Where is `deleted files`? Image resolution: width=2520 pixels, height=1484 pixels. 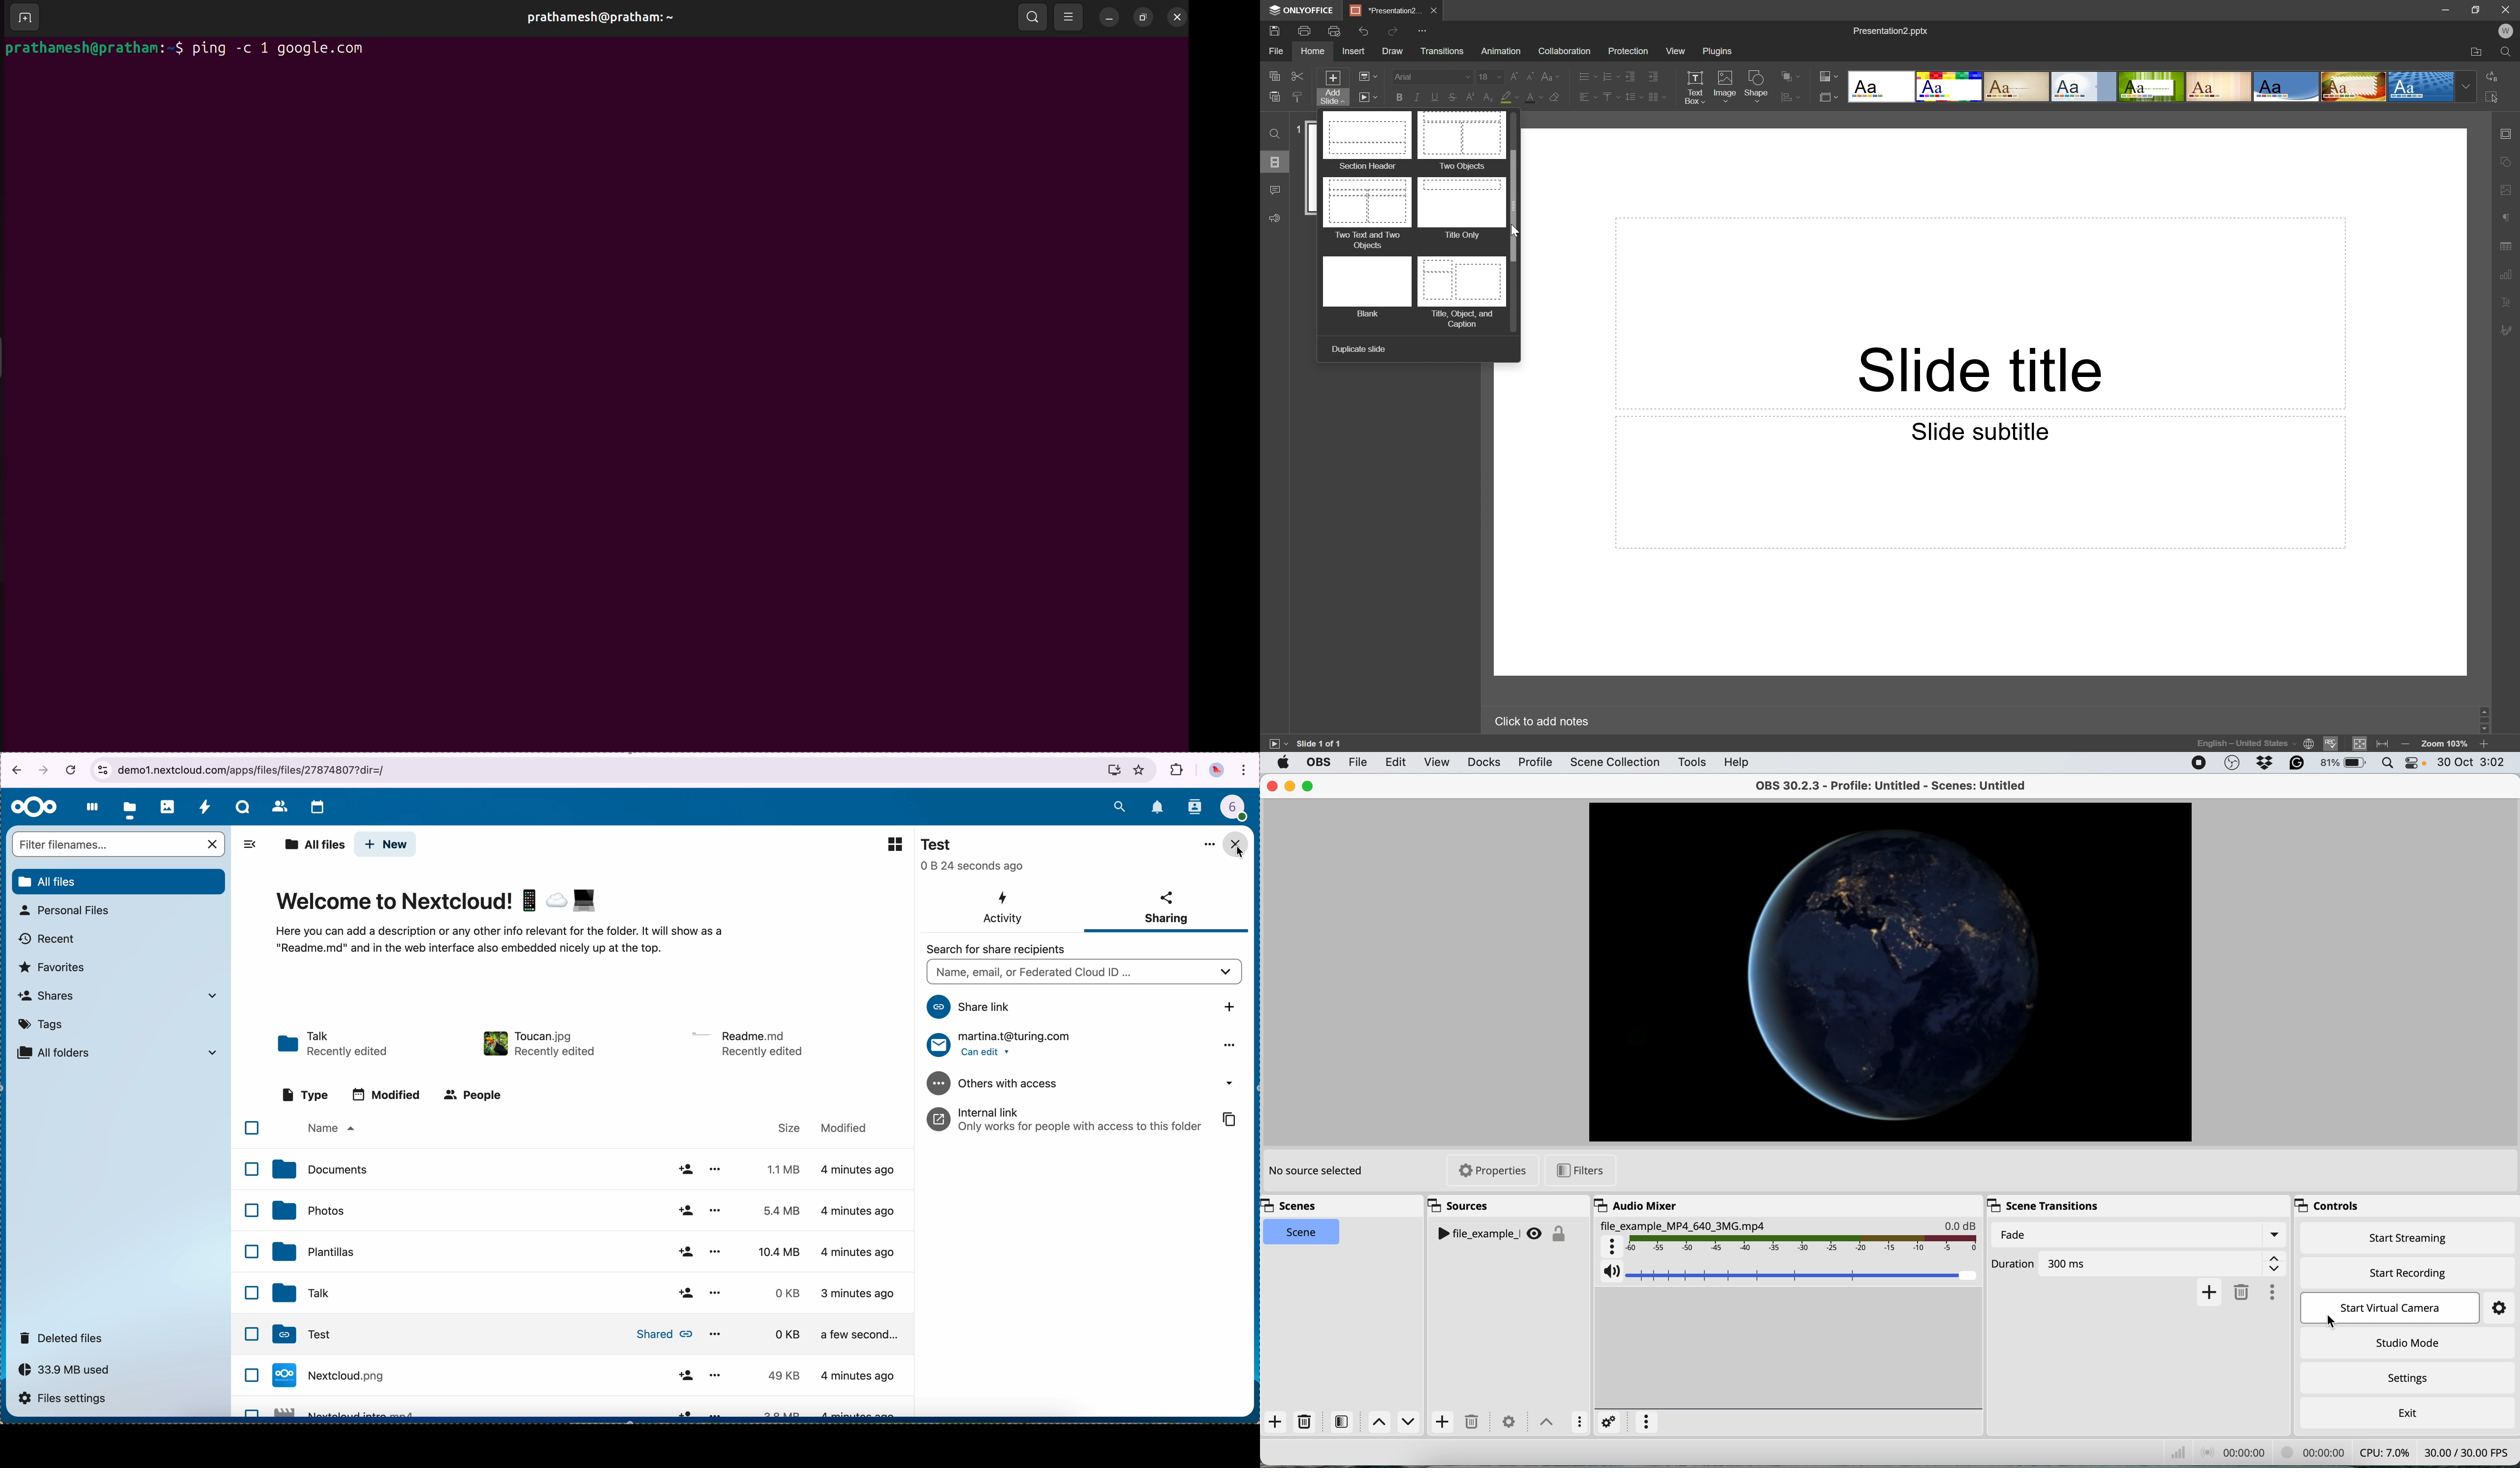
deleted files is located at coordinates (63, 1338).